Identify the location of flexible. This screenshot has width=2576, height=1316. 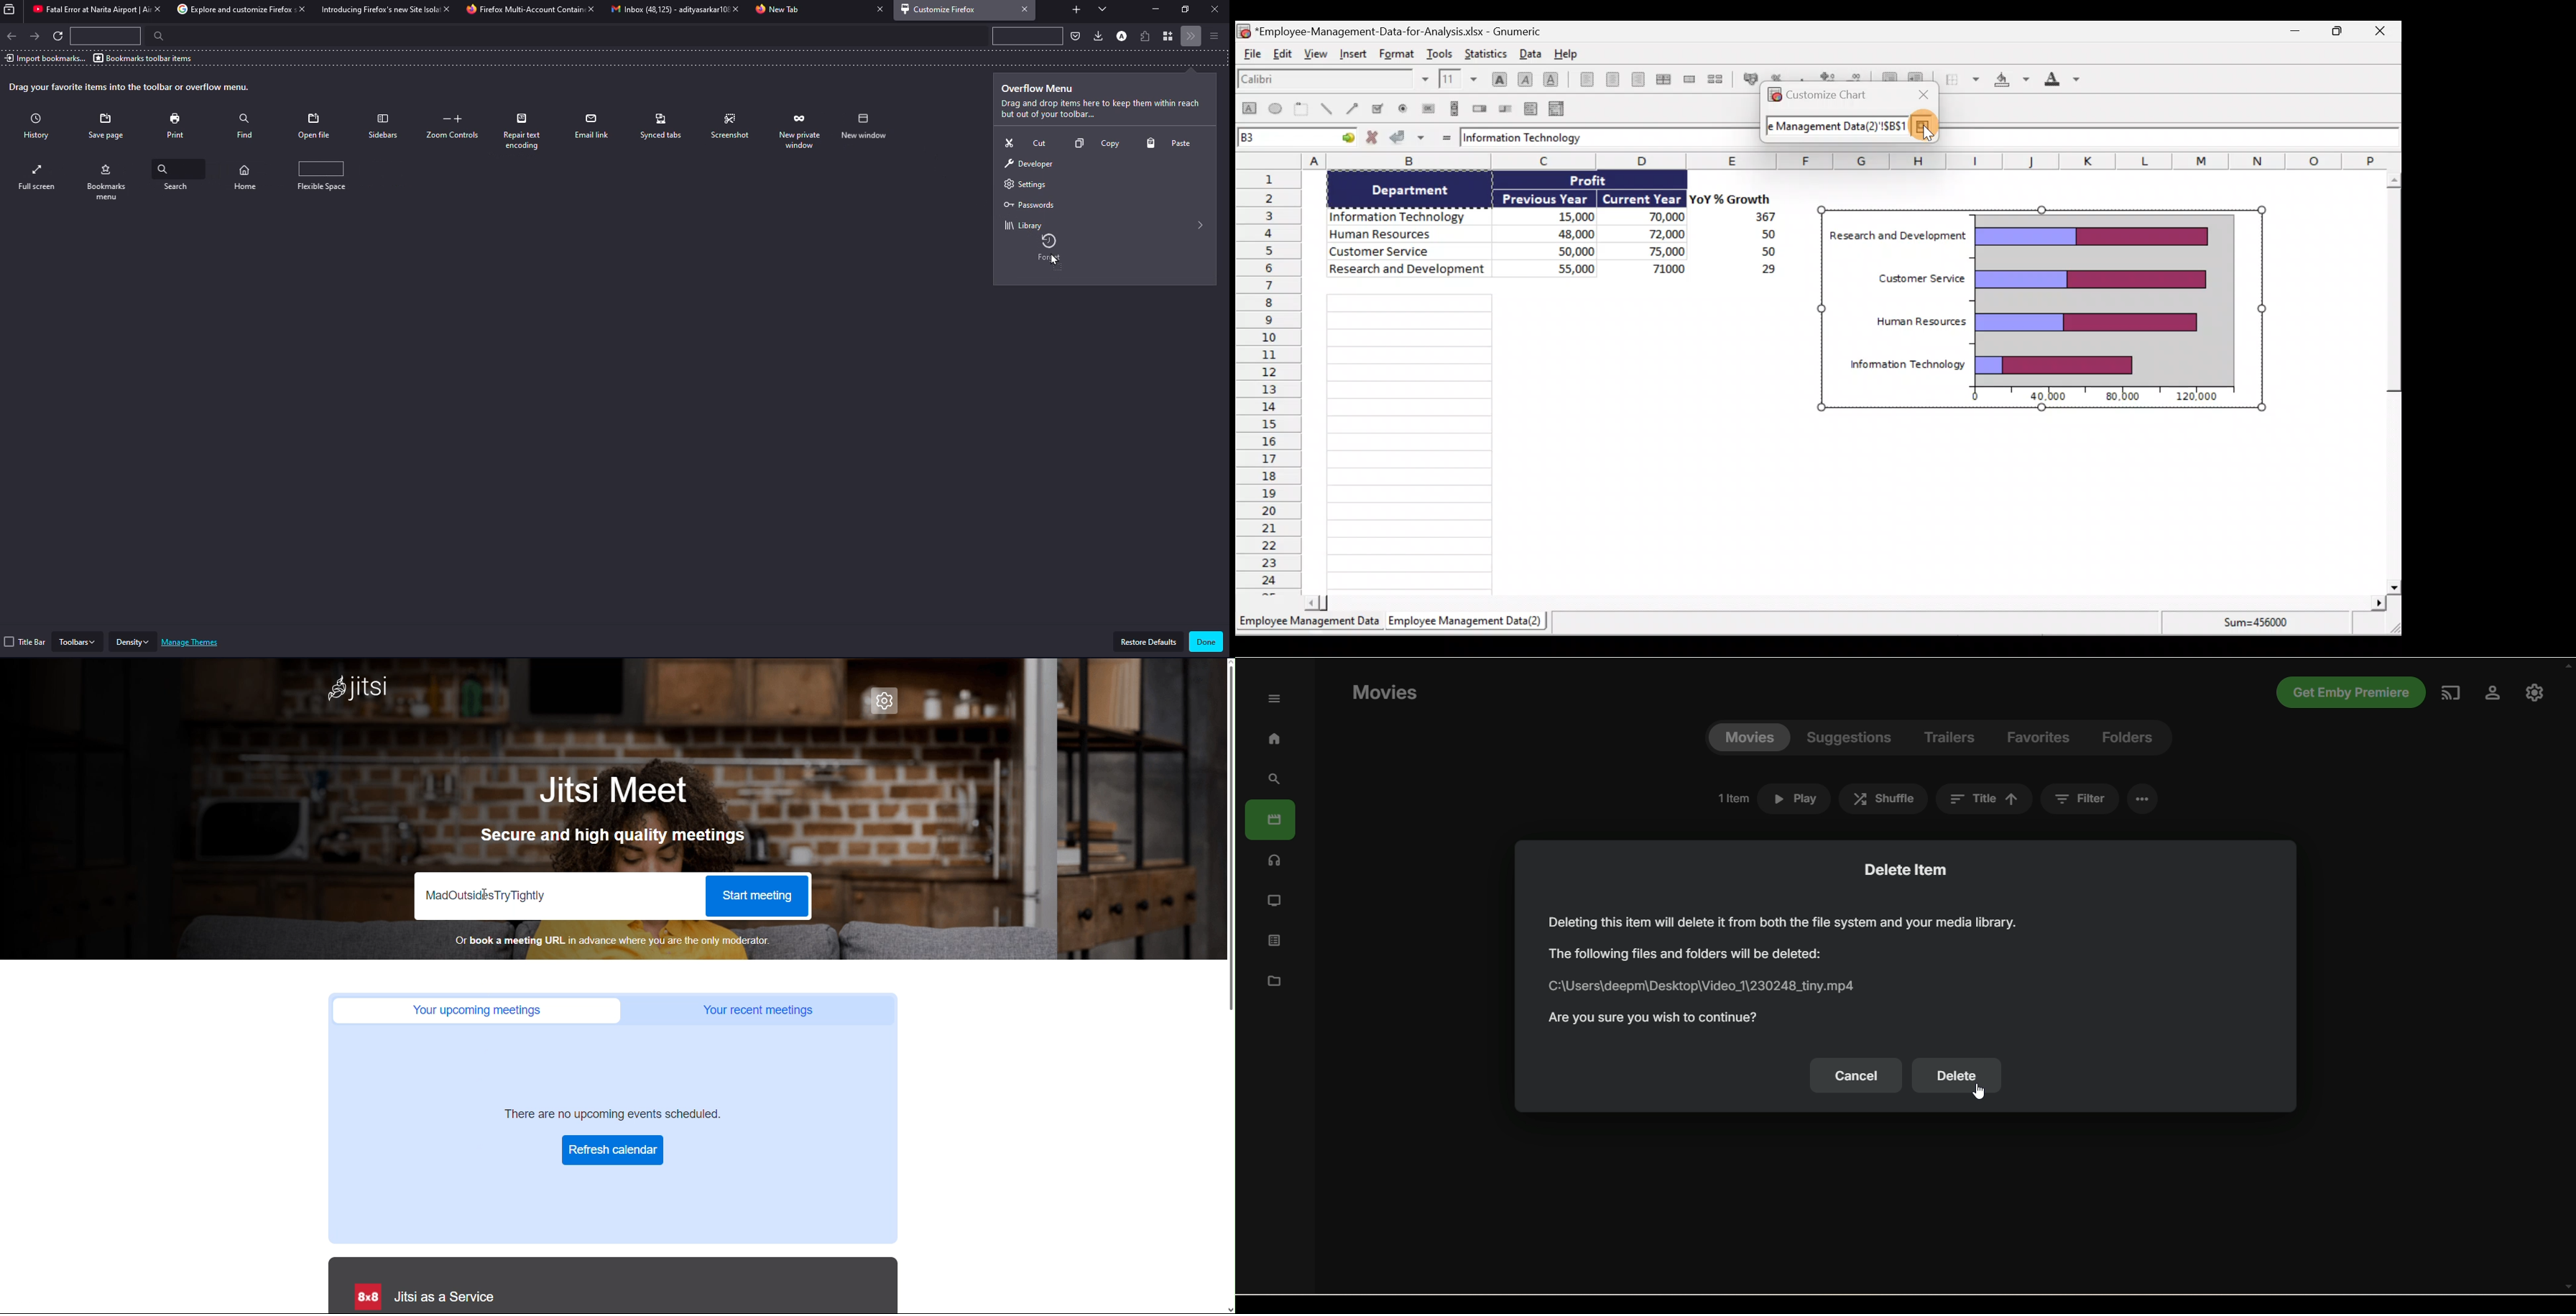
(328, 176).